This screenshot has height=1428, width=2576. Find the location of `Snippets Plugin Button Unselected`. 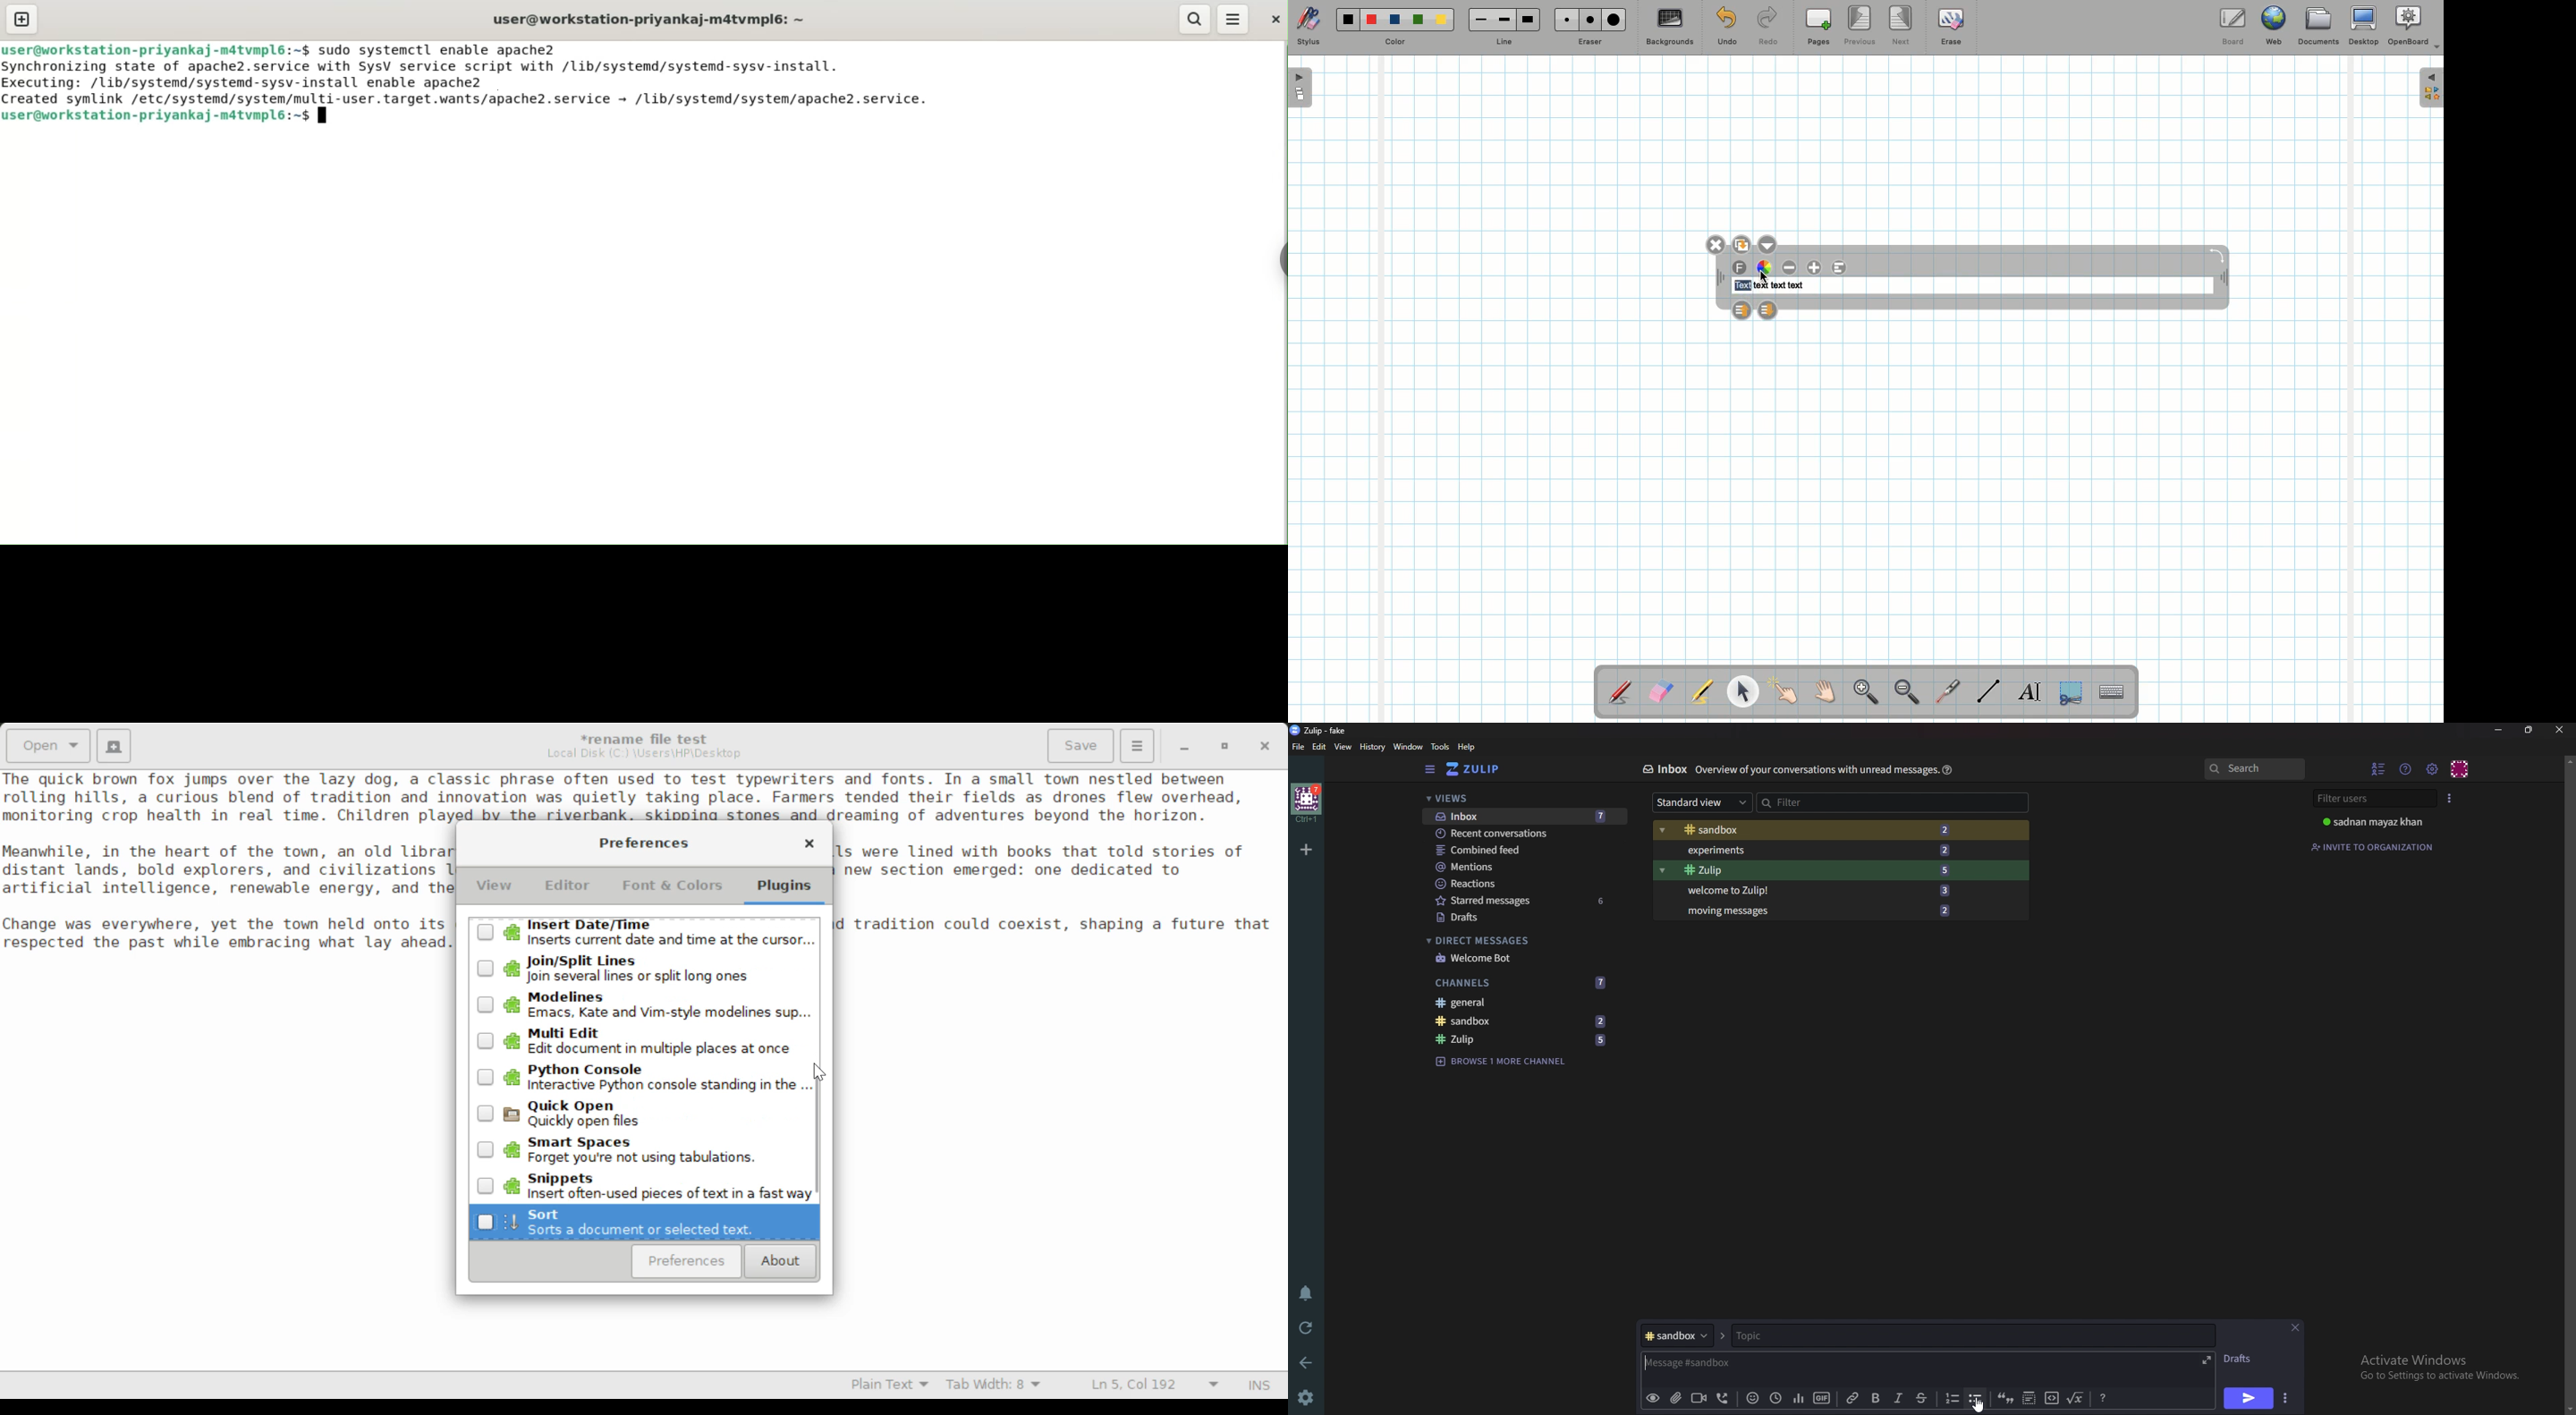

Snippets Plugin Button Unselected is located at coordinates (641, 1185).